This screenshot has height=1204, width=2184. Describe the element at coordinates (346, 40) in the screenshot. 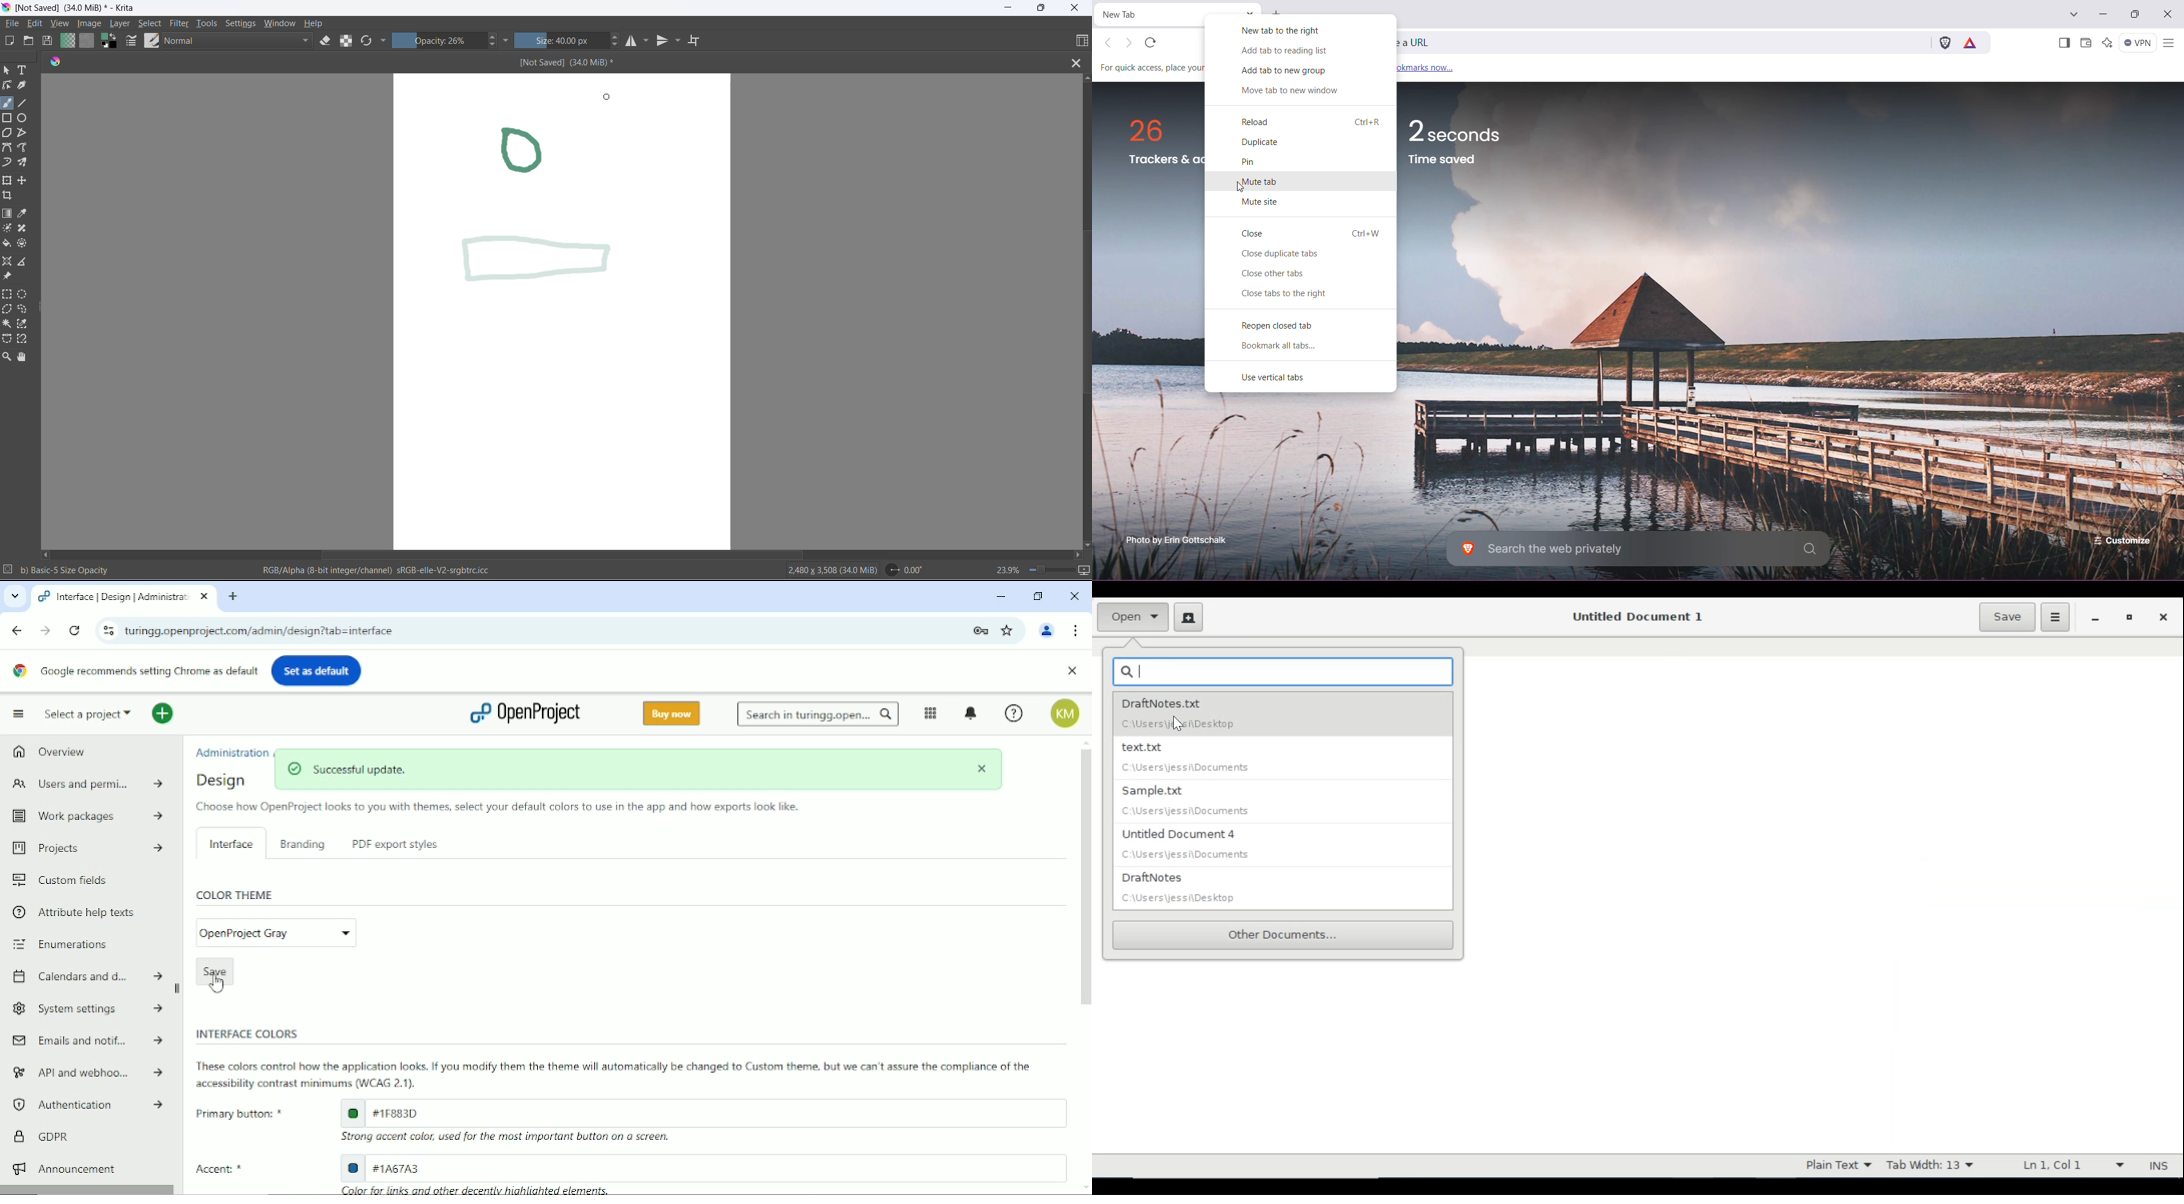

I see `preserve alpha` at that location.